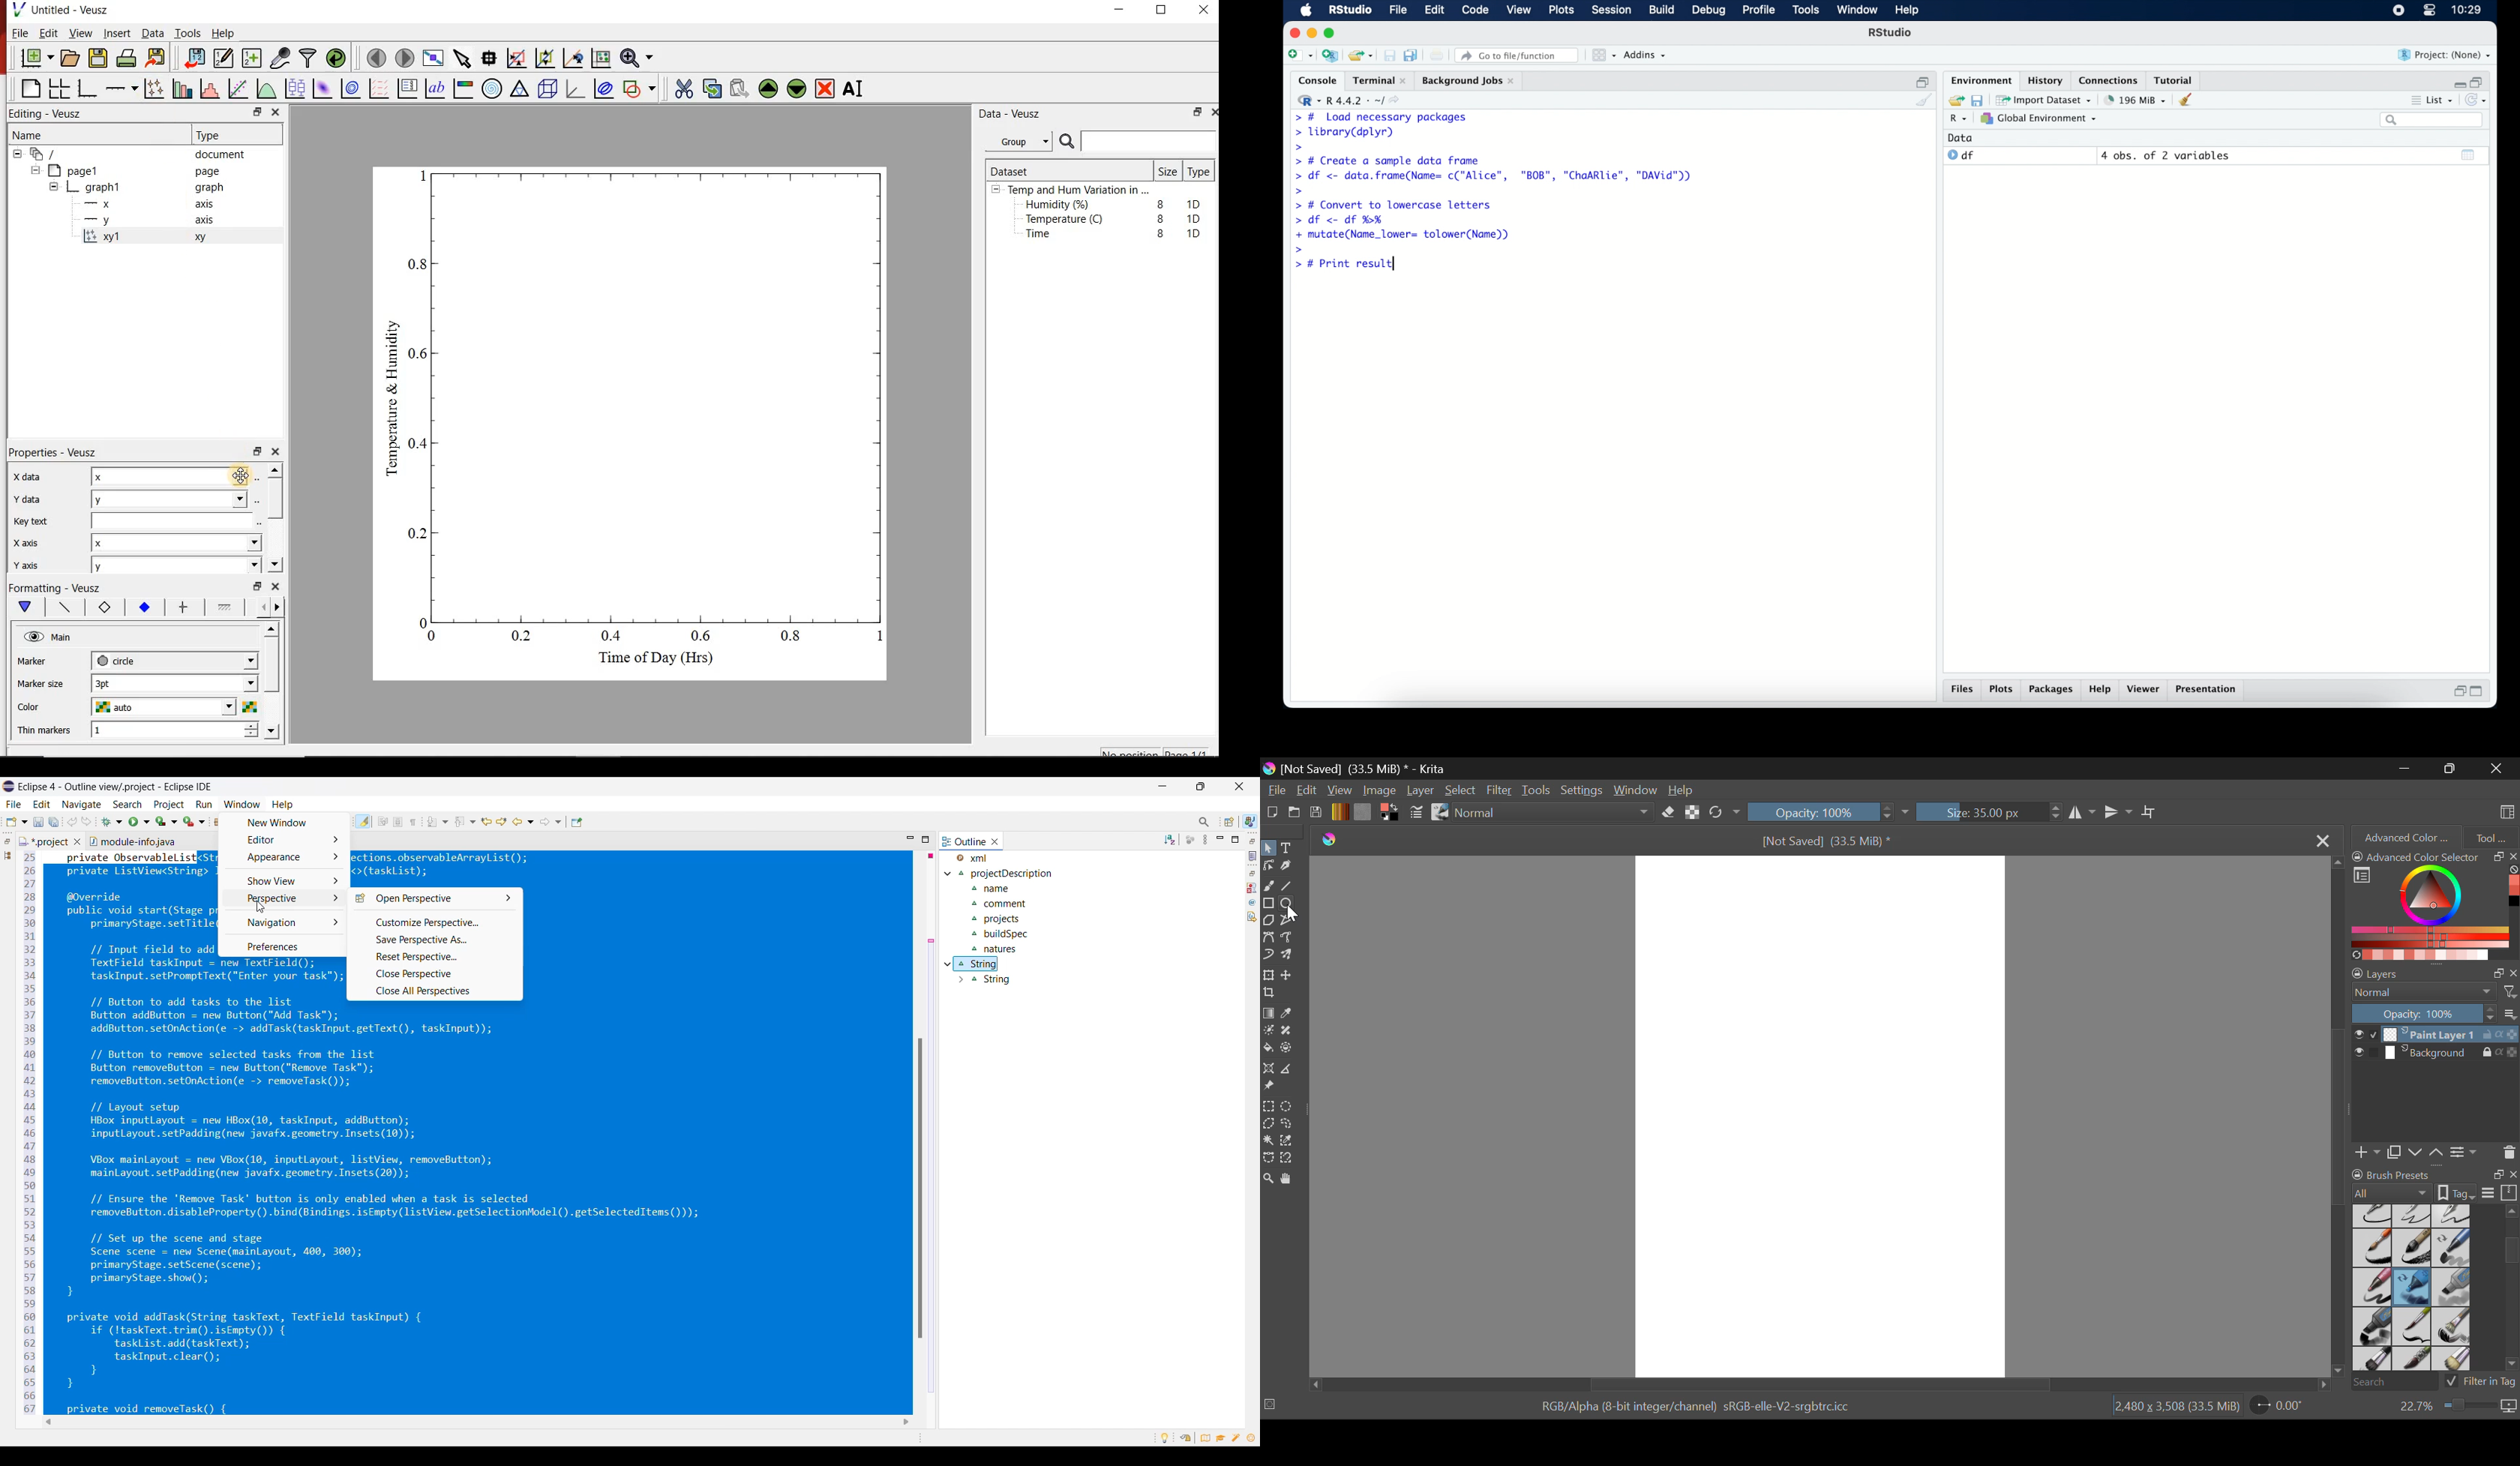 The height and width of the screenshot is (1484, 2520). What do you see at coordinates (120, 543) in the screenshot?
I see `x` at bounding box center [120, 543].